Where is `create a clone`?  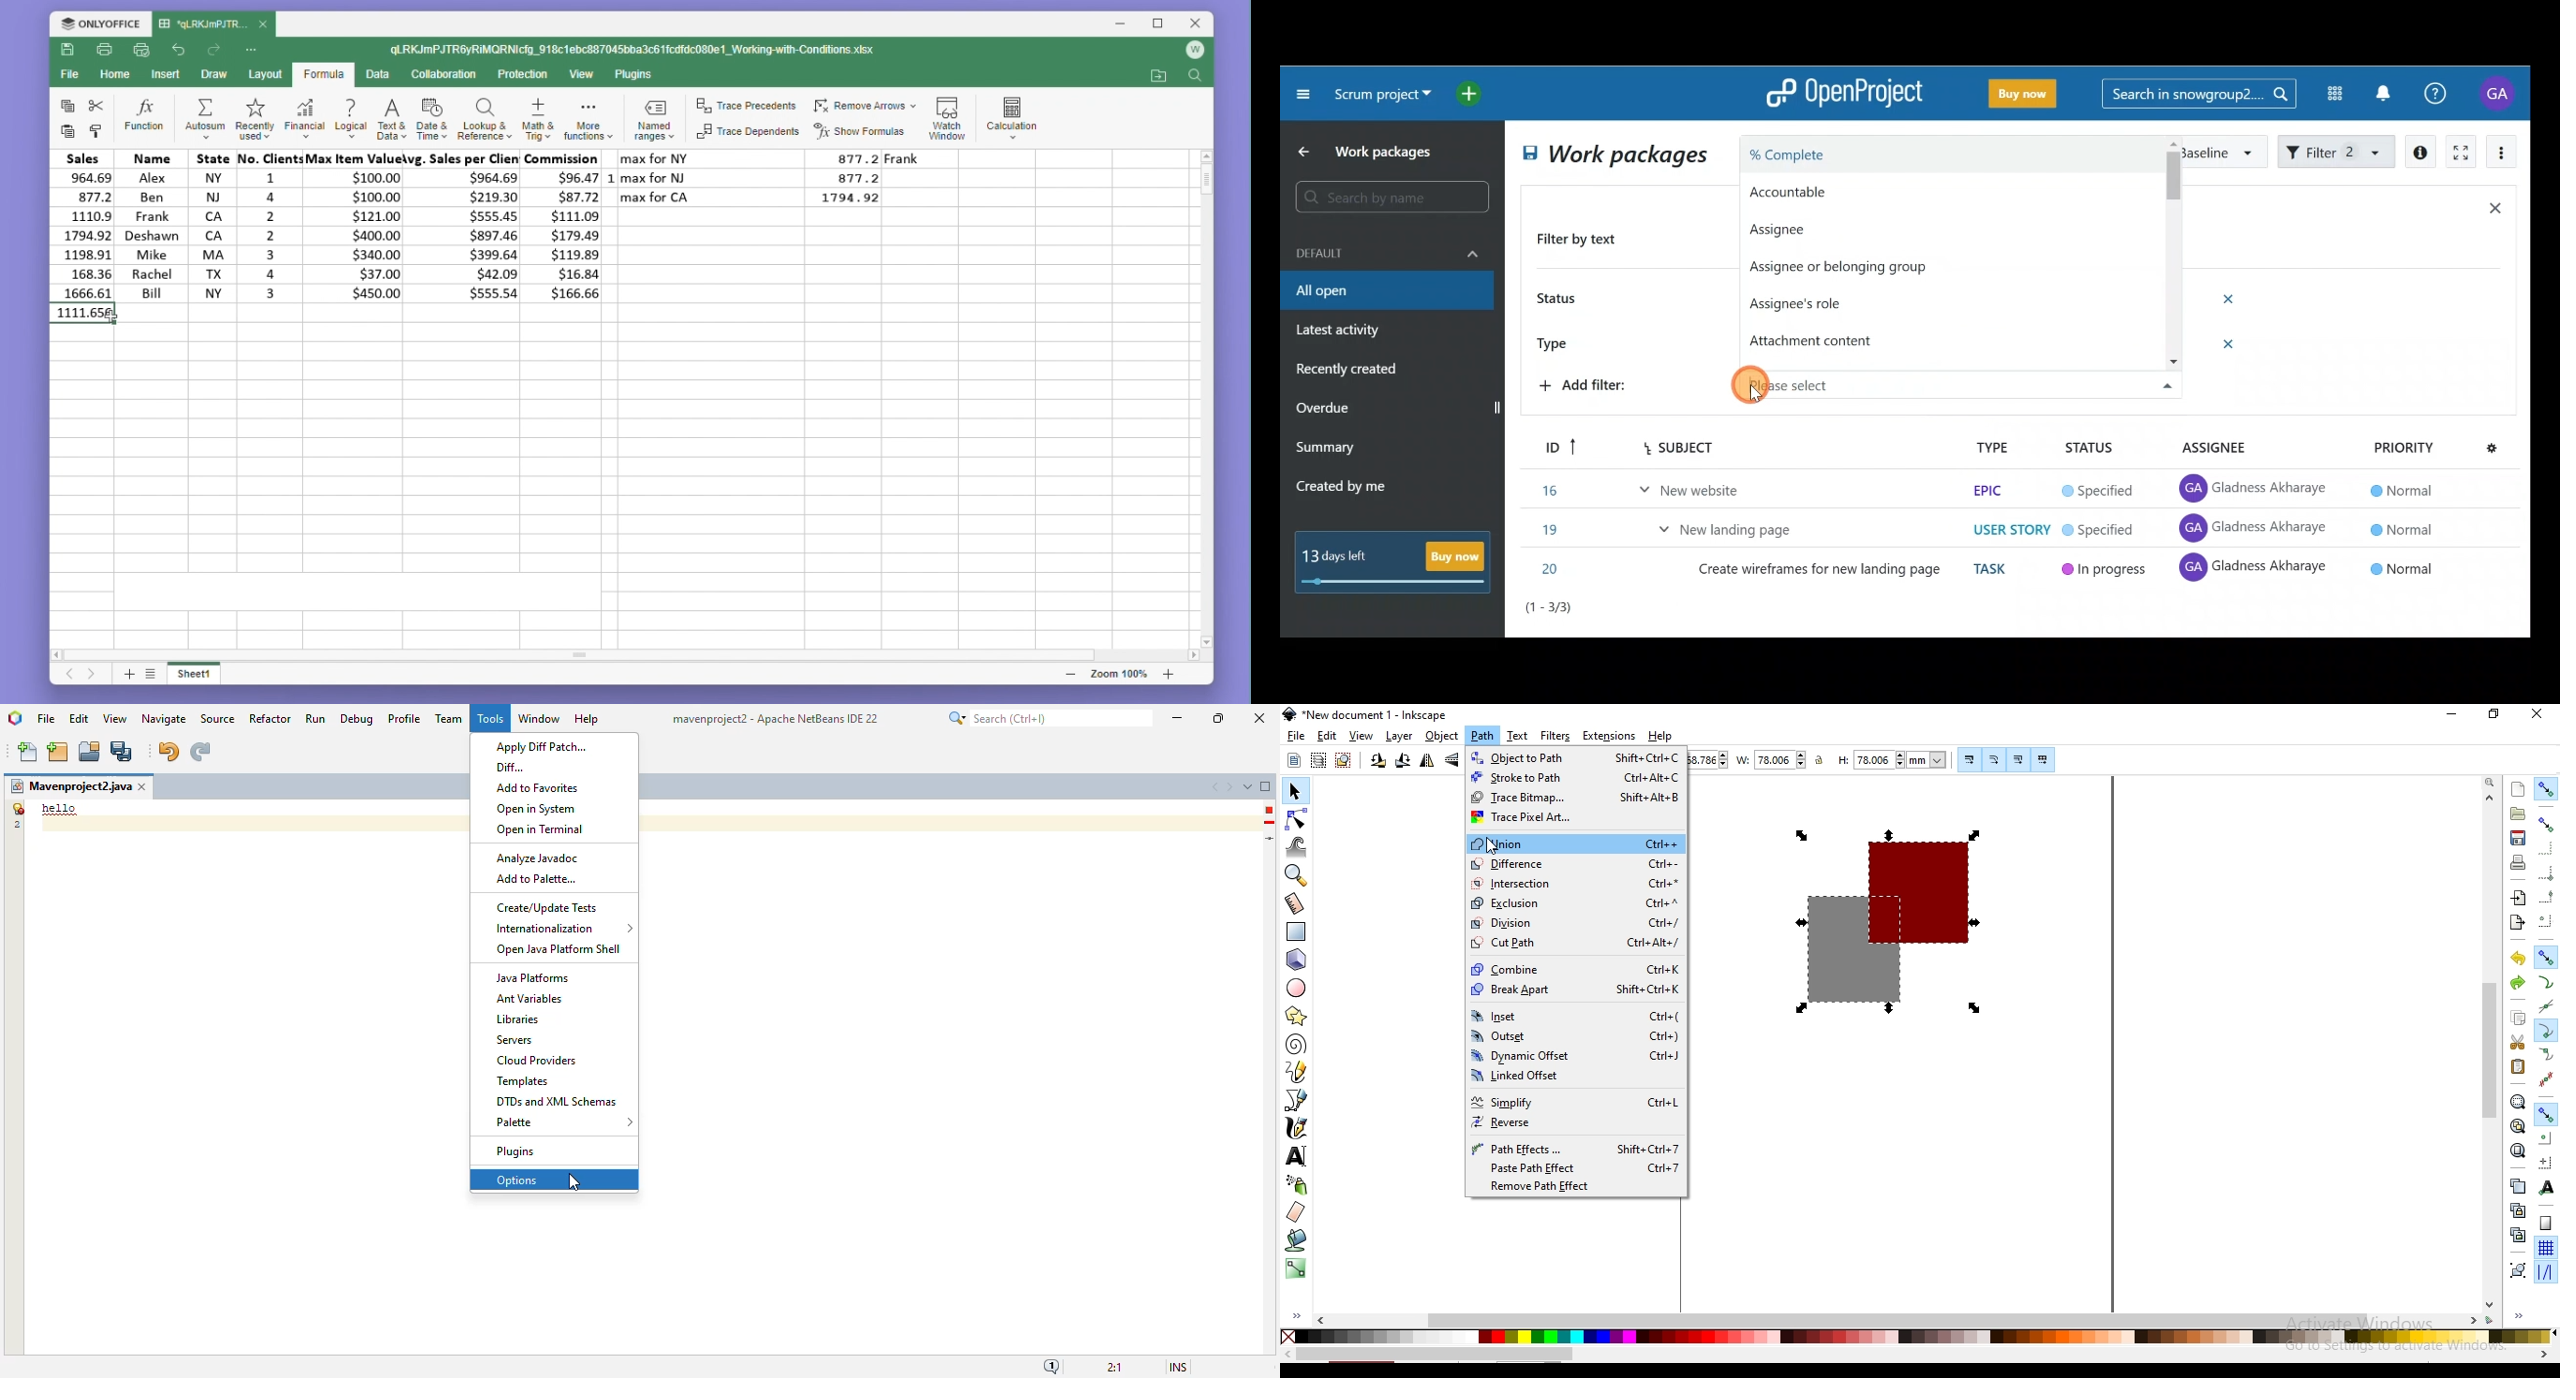
create a clone is located at coordinates (2517, 1211).